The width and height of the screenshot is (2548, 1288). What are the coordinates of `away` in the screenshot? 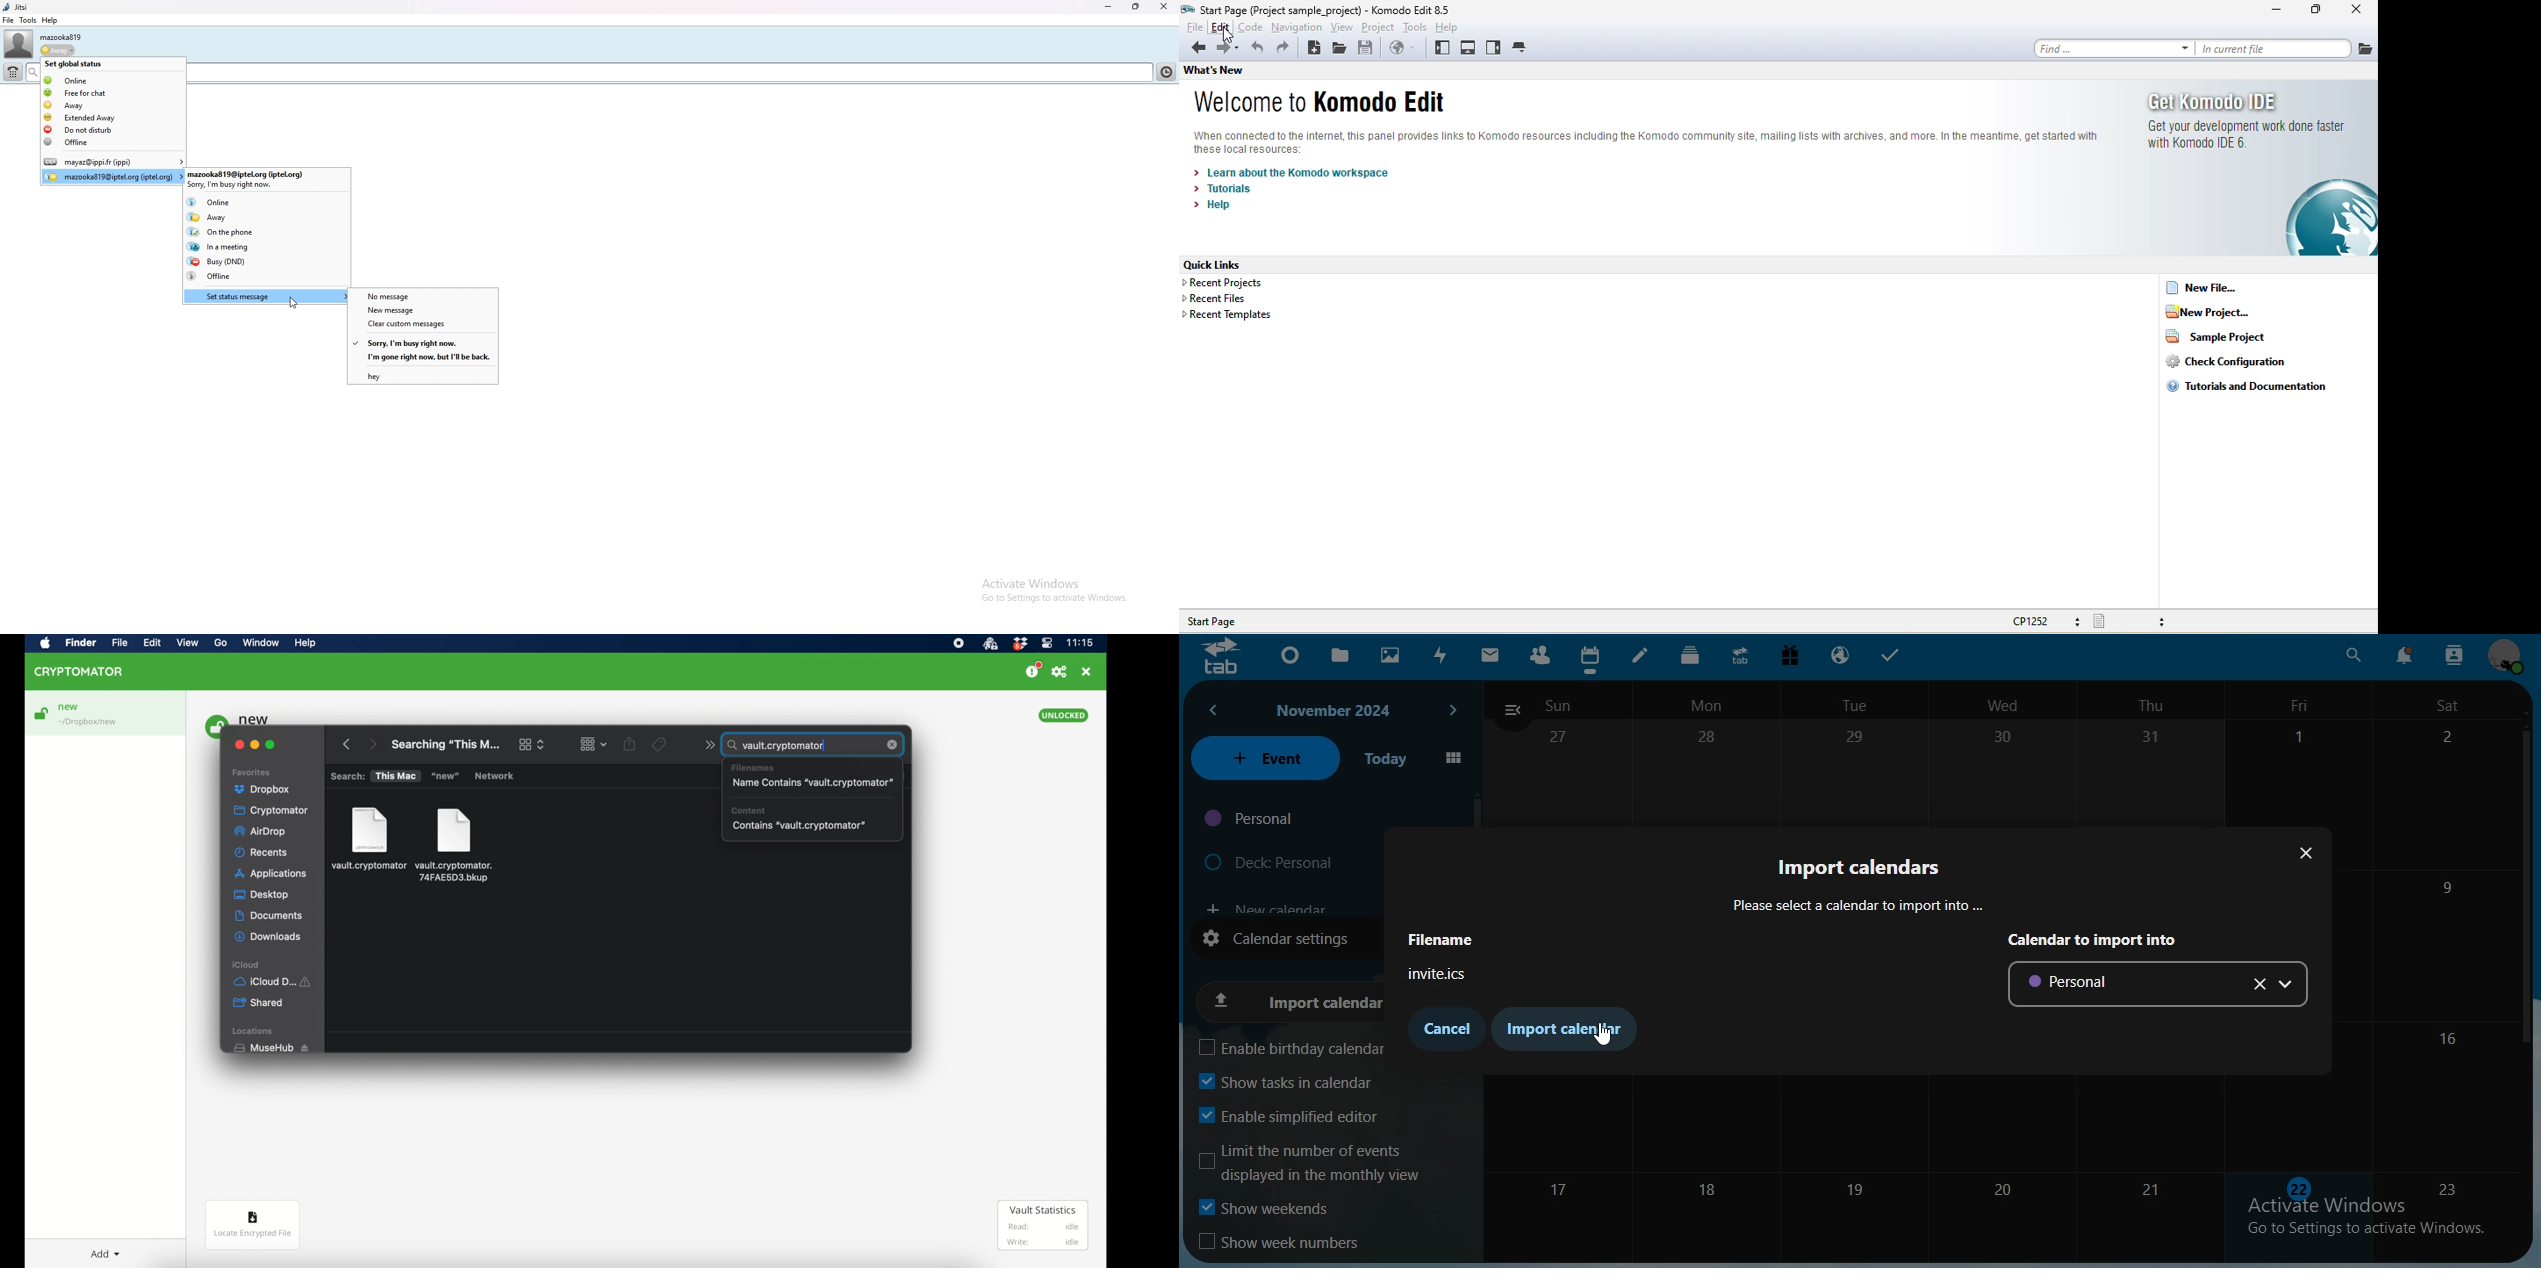 It's located at (113, 104).